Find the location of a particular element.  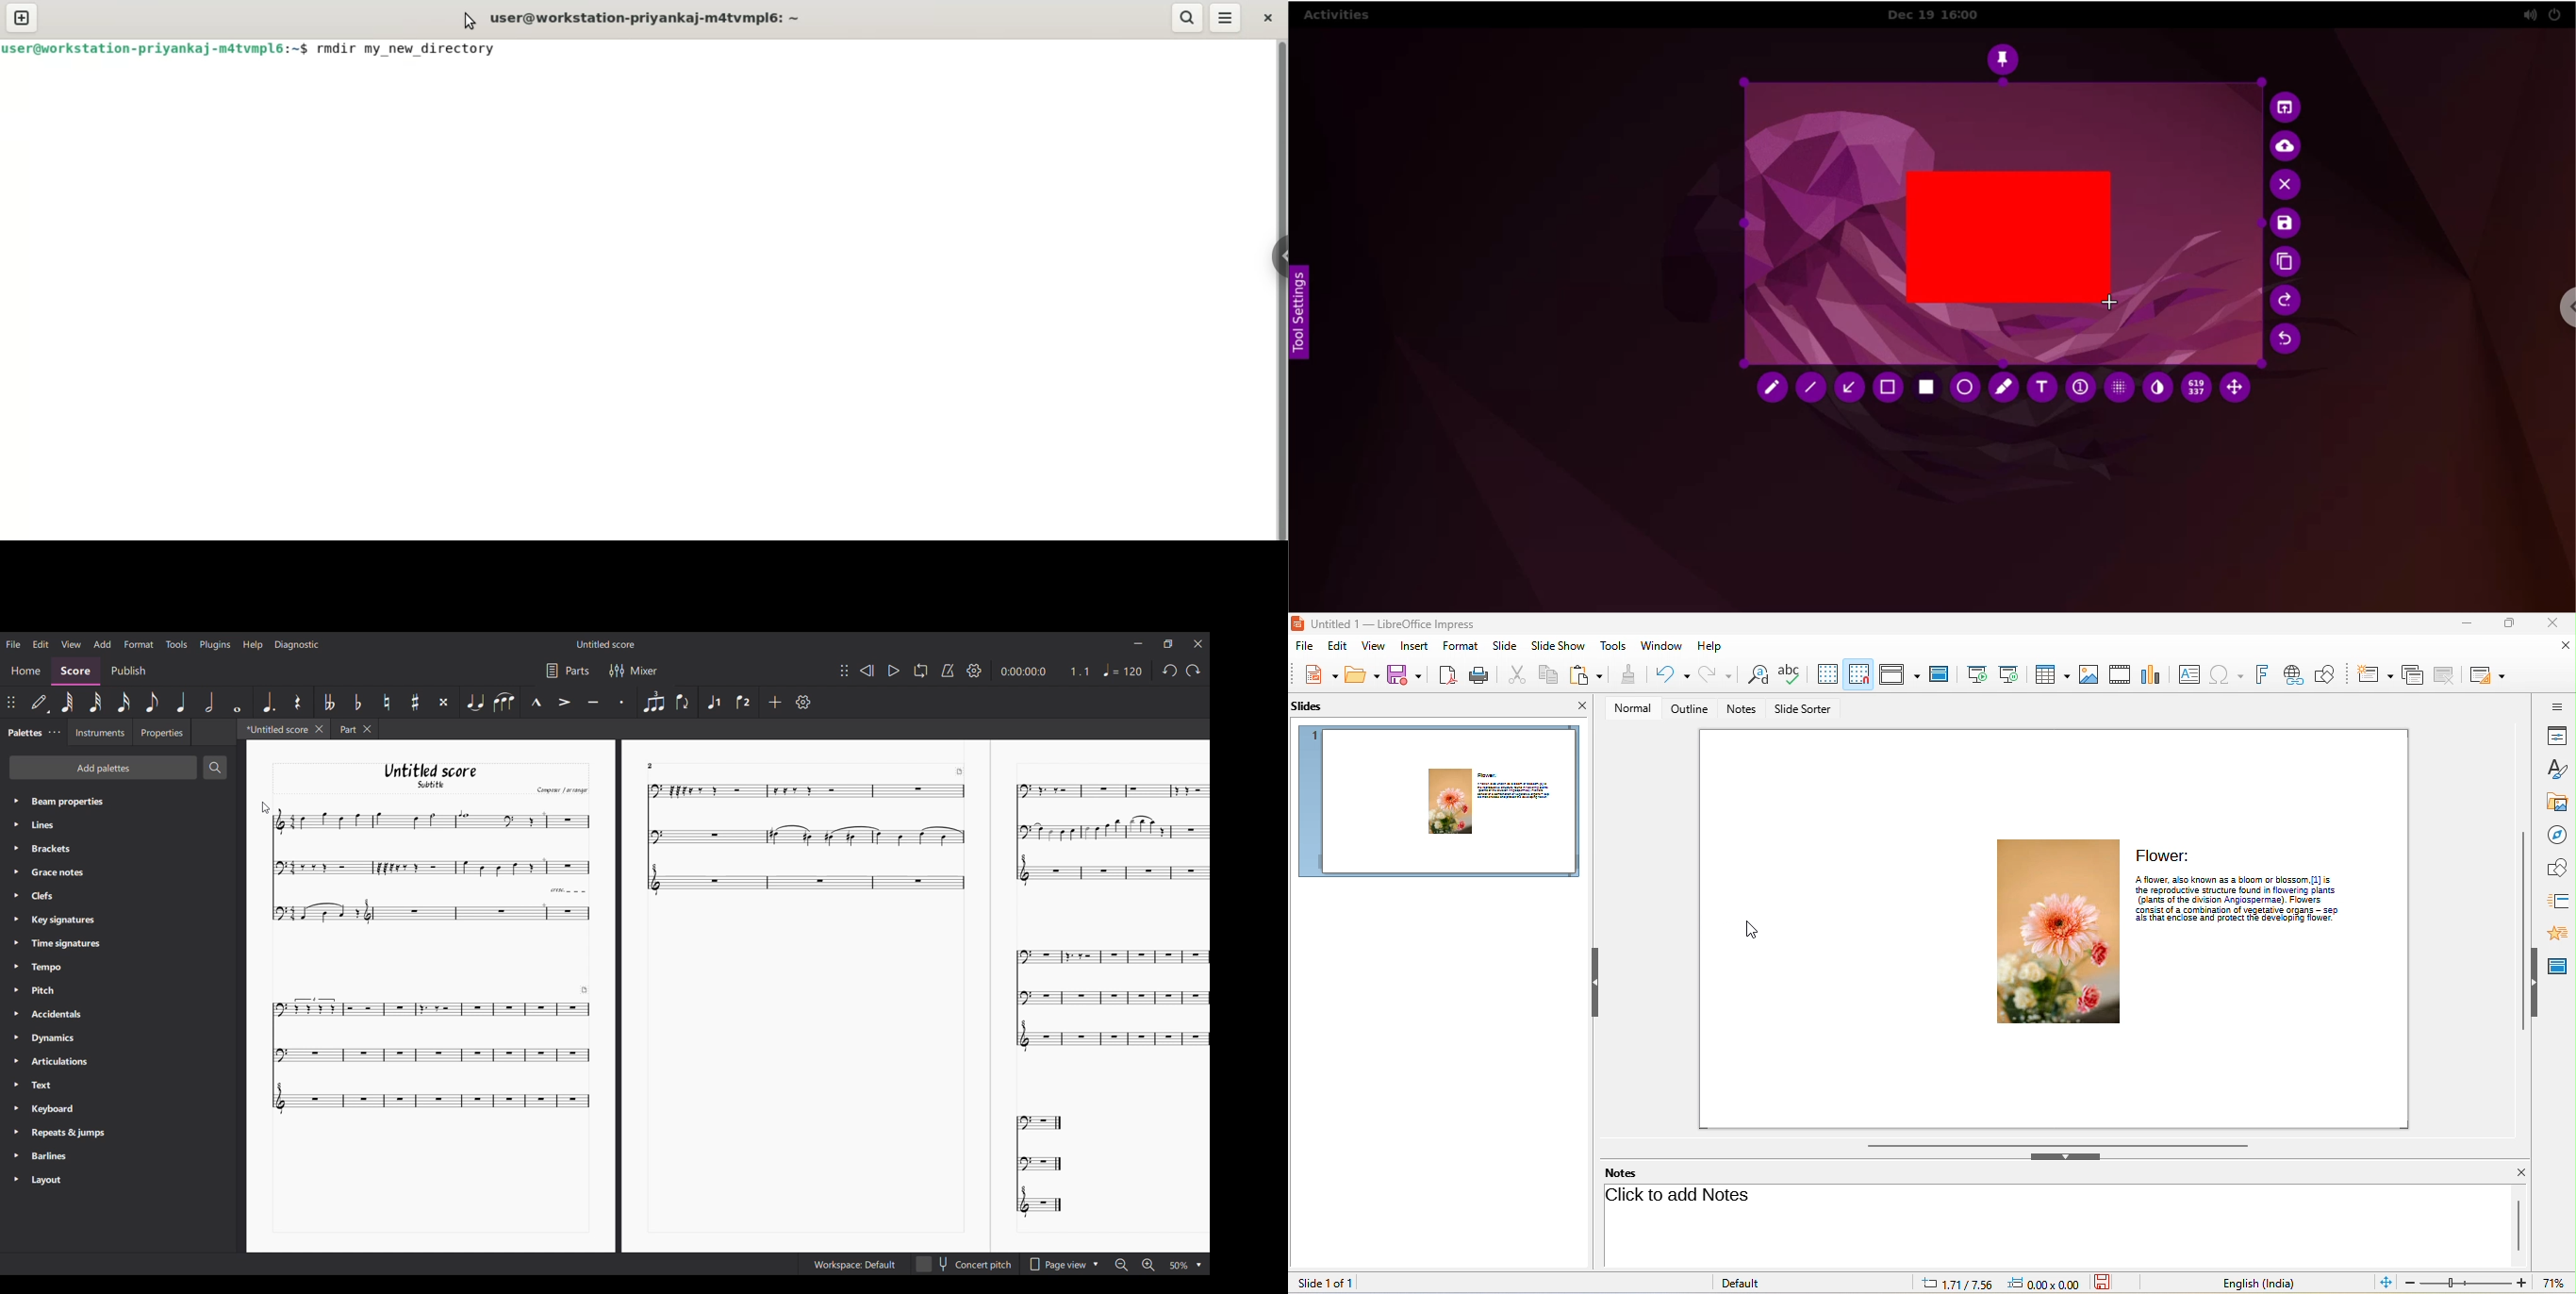

start from first slide is located at coordinates (1976, 674).